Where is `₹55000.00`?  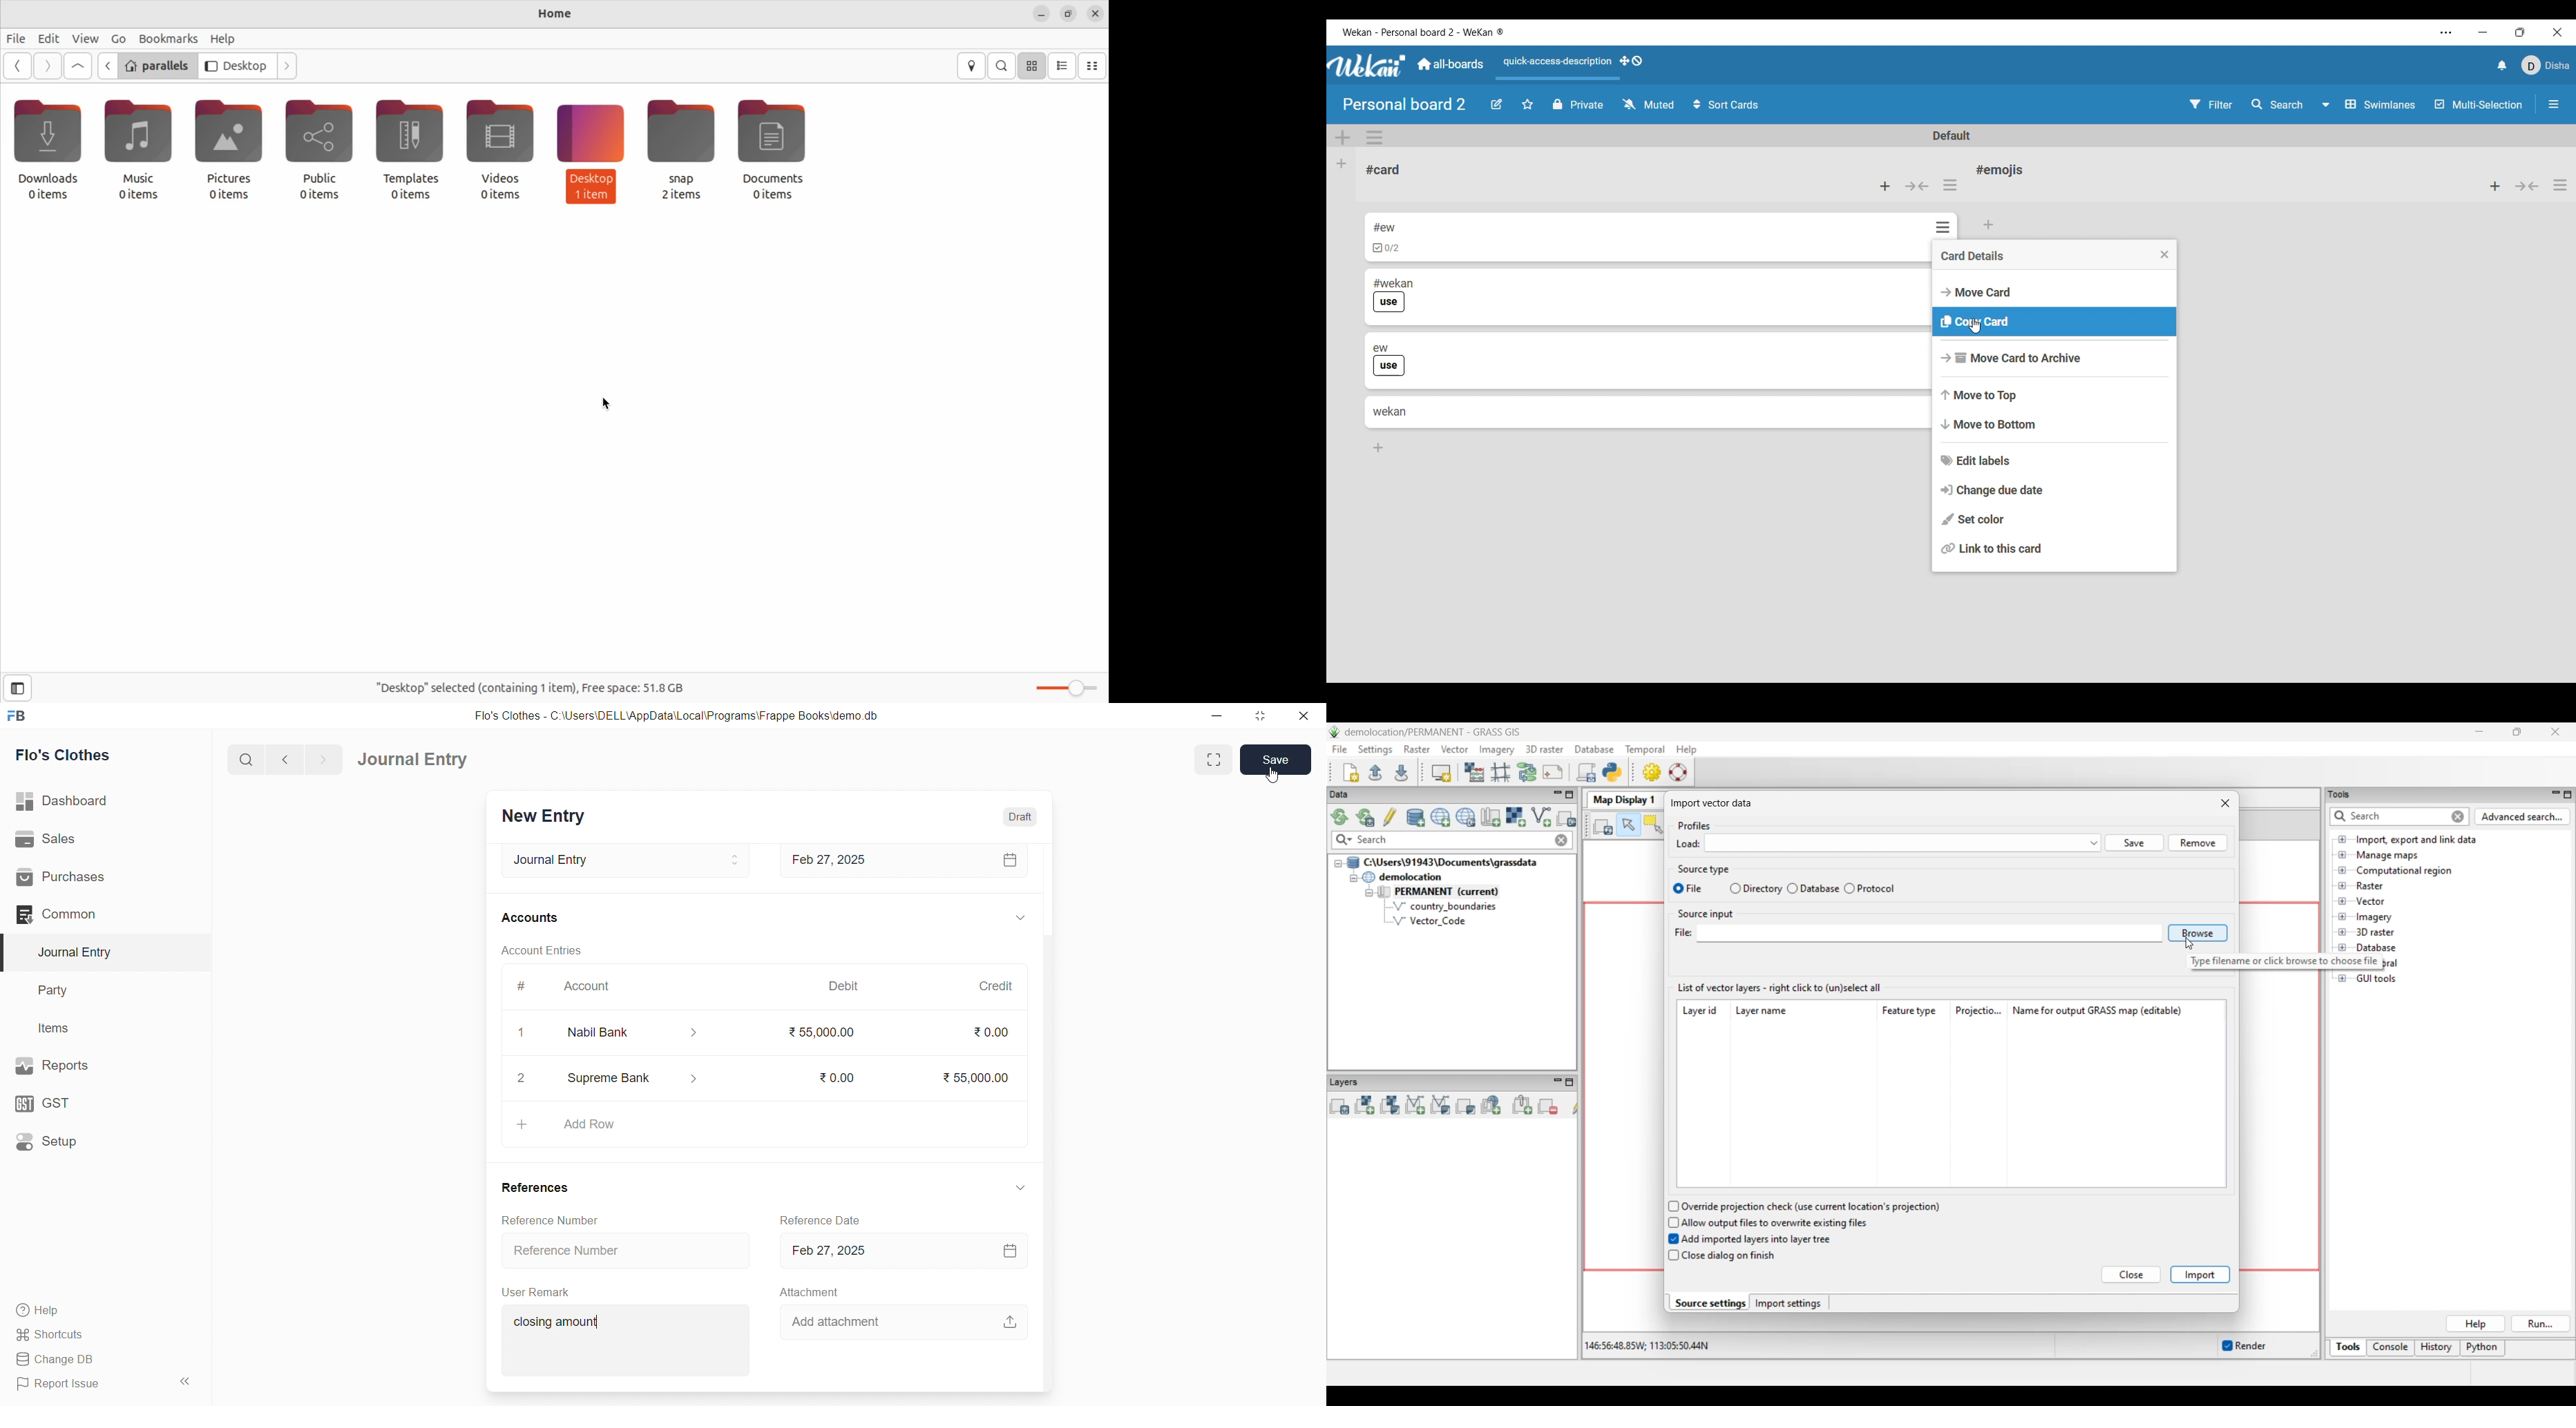 ₹55000.00 is located at coordinates (817, 1029).